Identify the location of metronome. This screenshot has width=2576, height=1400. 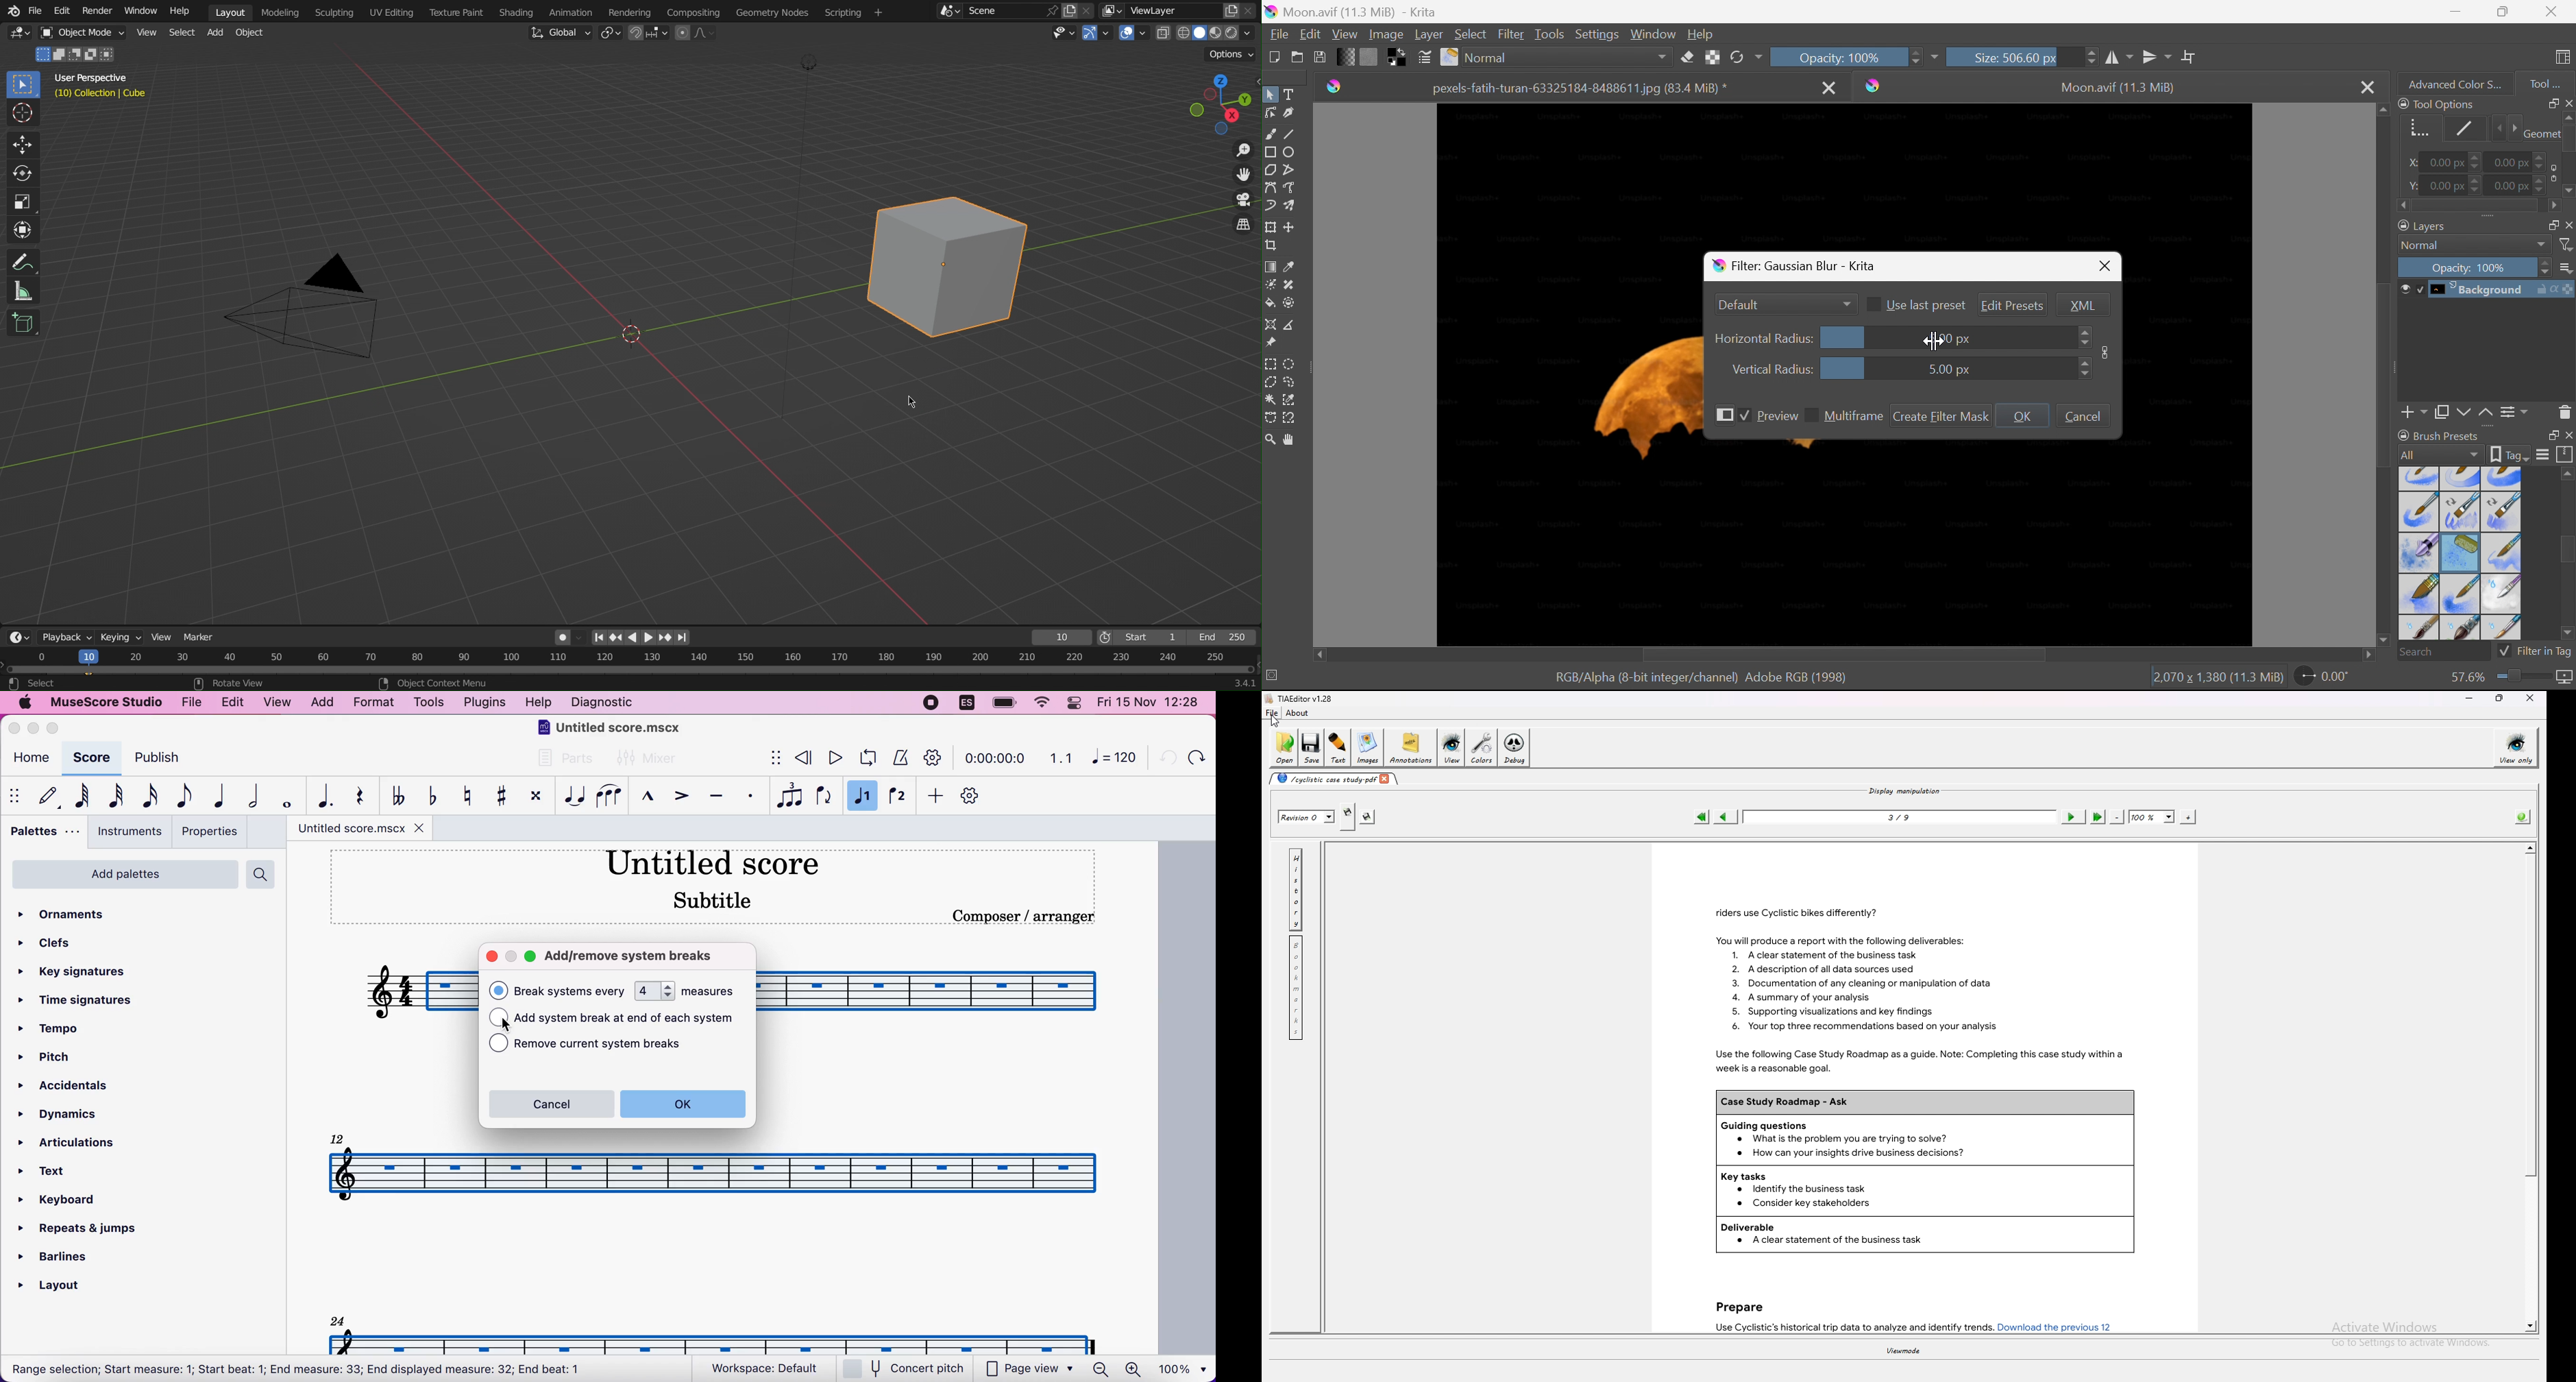
(898, 757).